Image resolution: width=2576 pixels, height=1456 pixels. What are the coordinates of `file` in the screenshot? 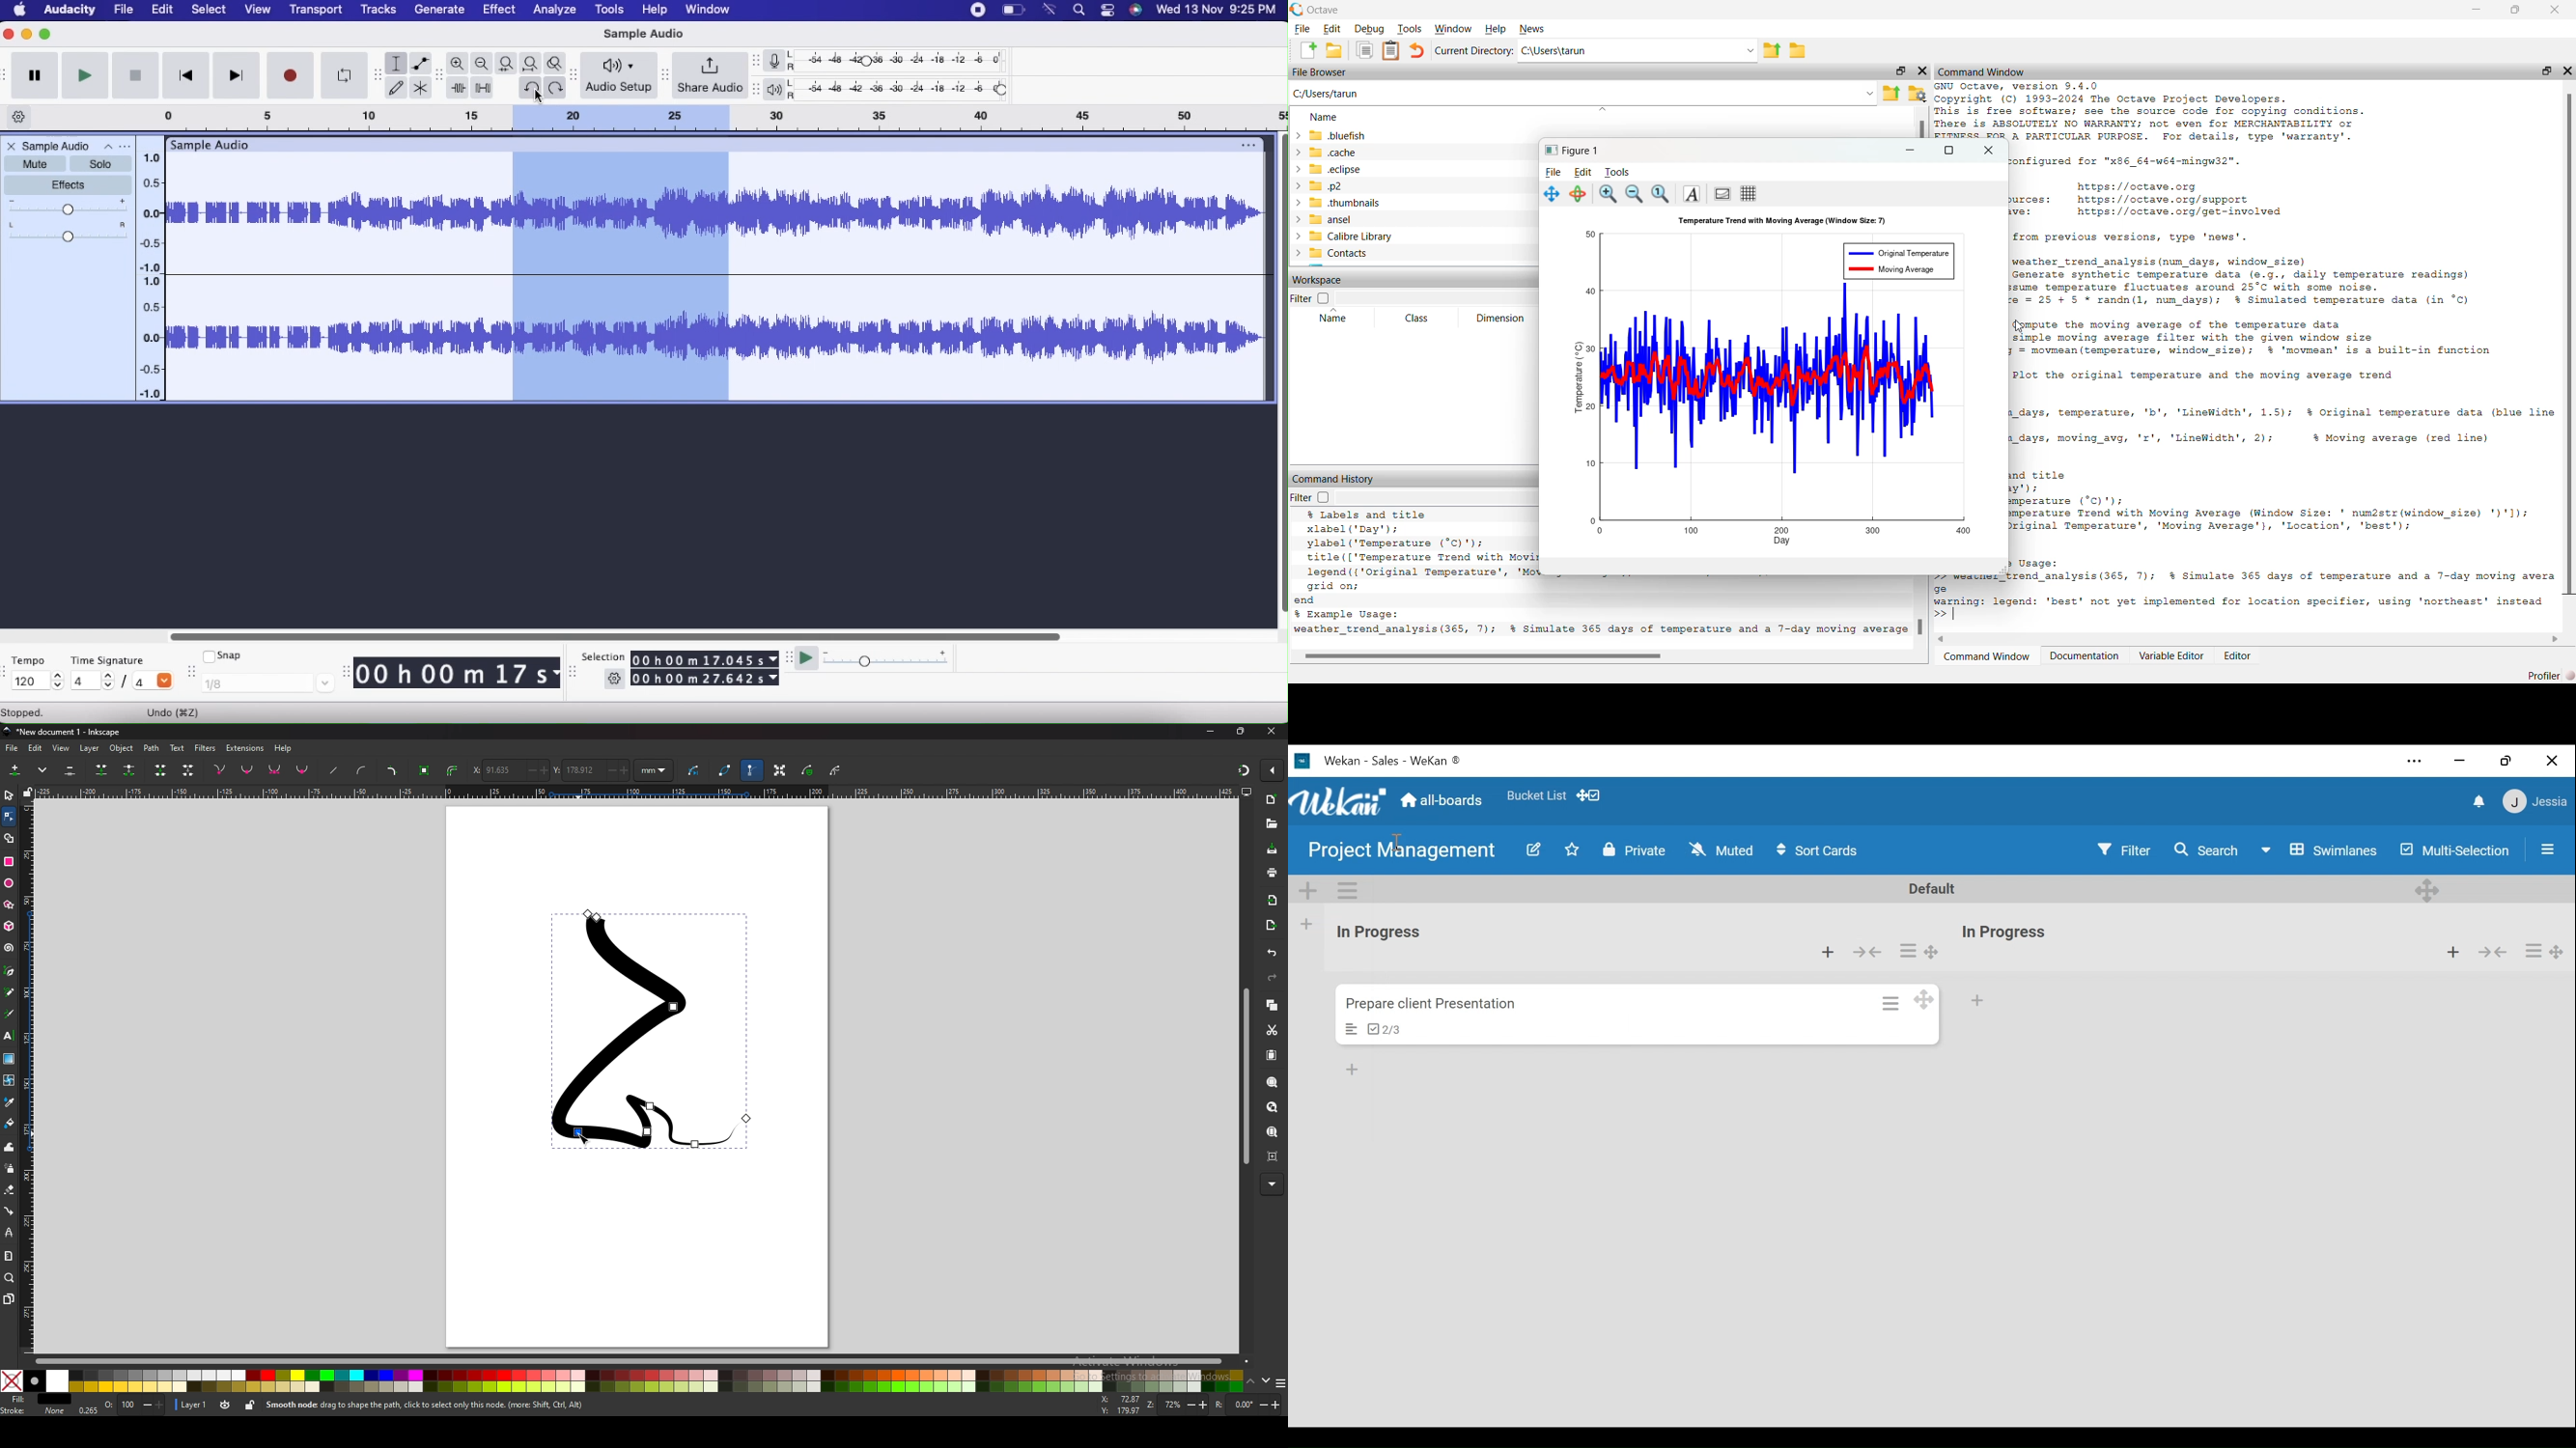 It's located at (13, 748).